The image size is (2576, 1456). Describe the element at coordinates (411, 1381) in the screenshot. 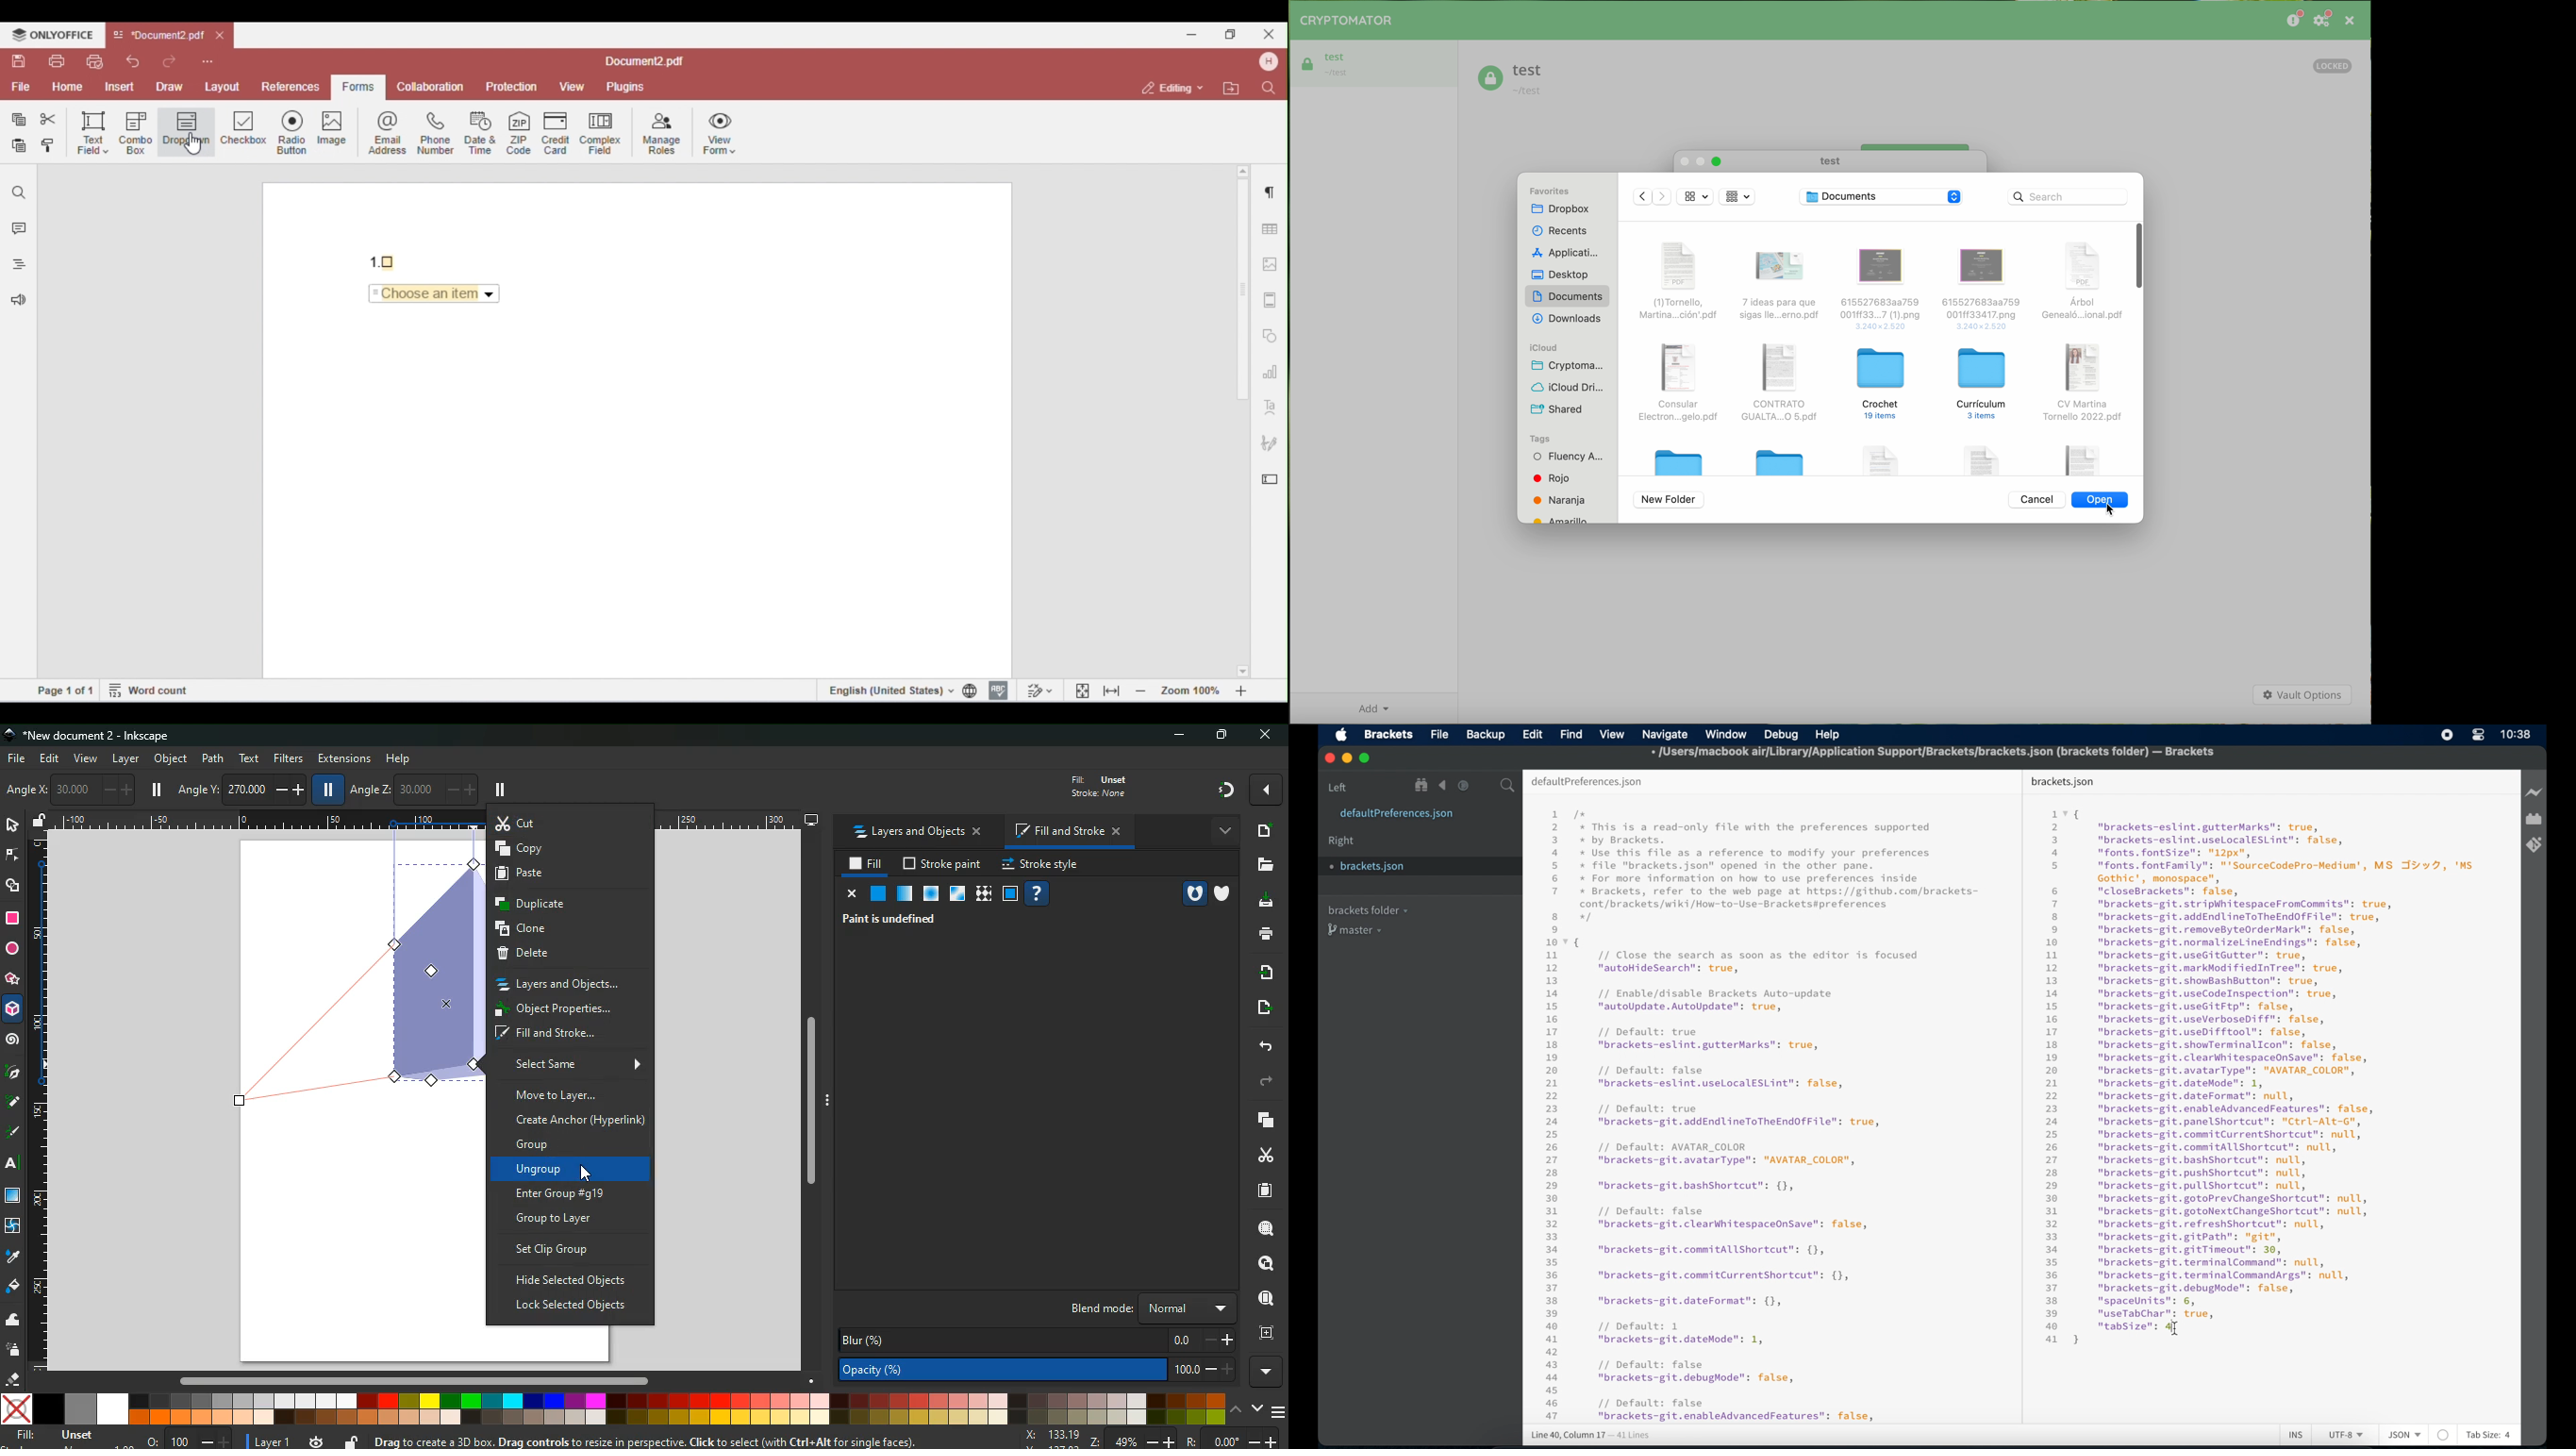

I see `Scroll bar` at that location.